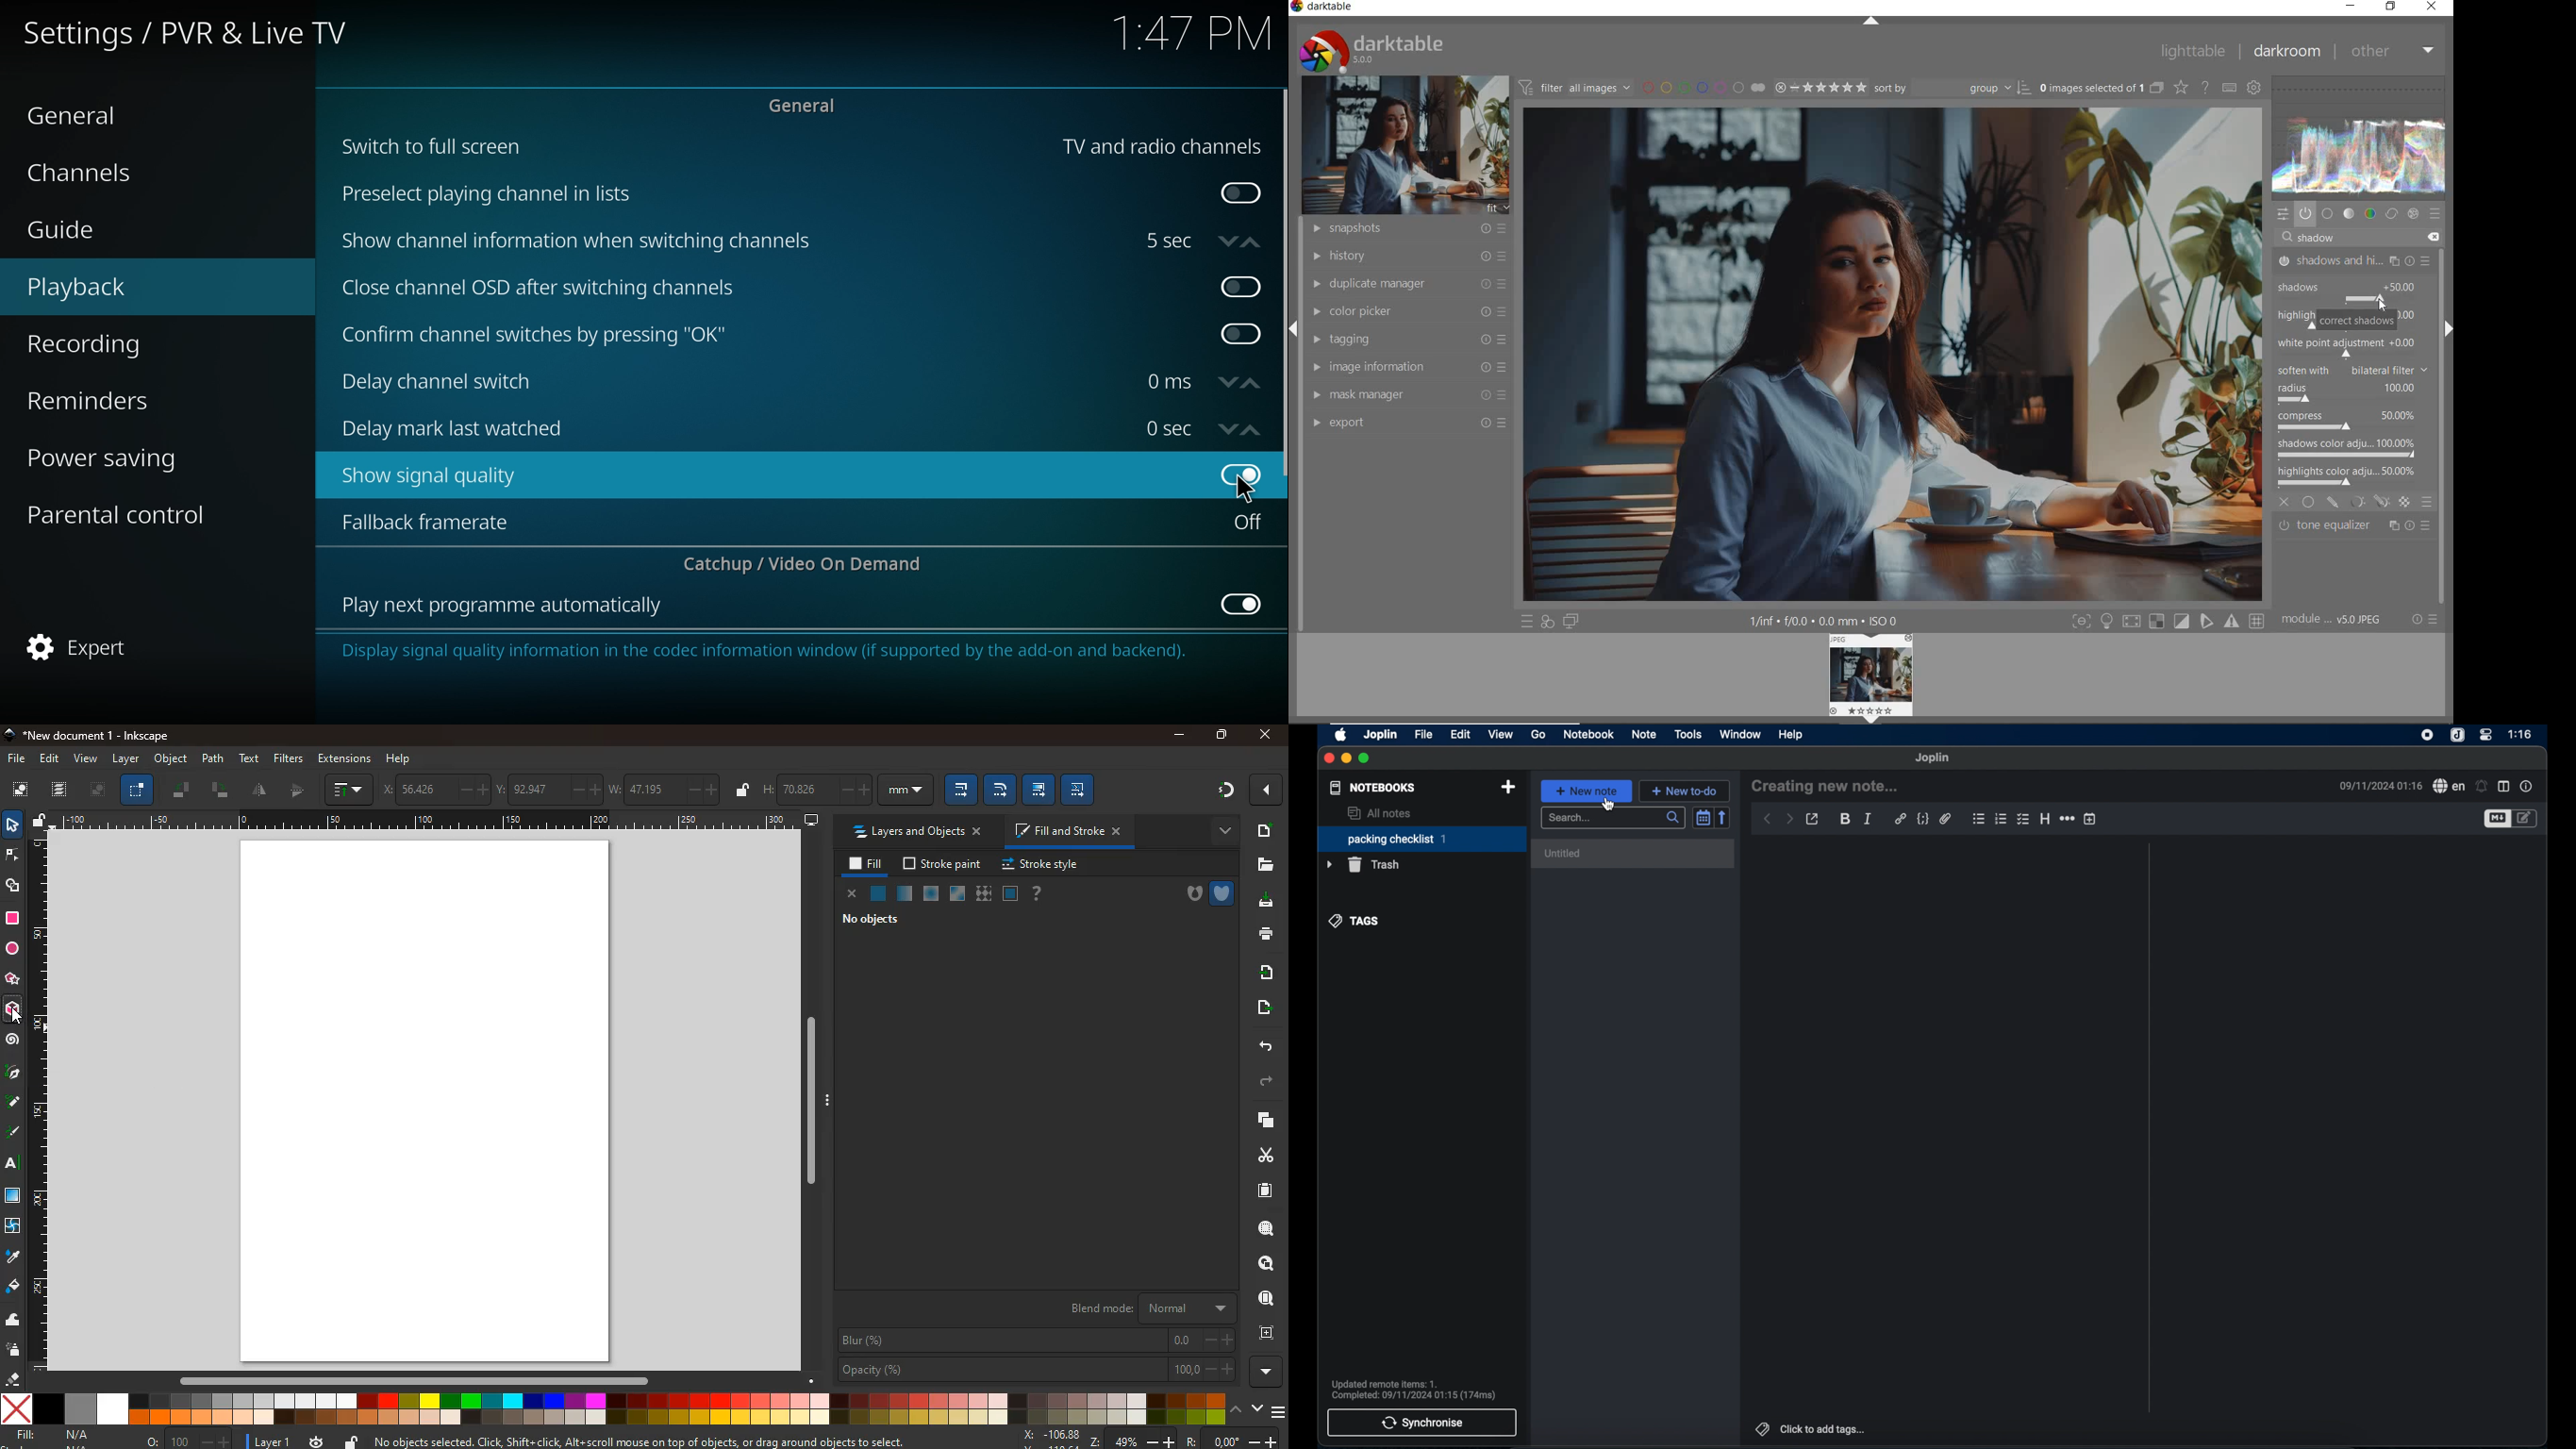 This screenshot has width=2576, height=1456. I want to click on horizontal rule, so click(2067, 819).